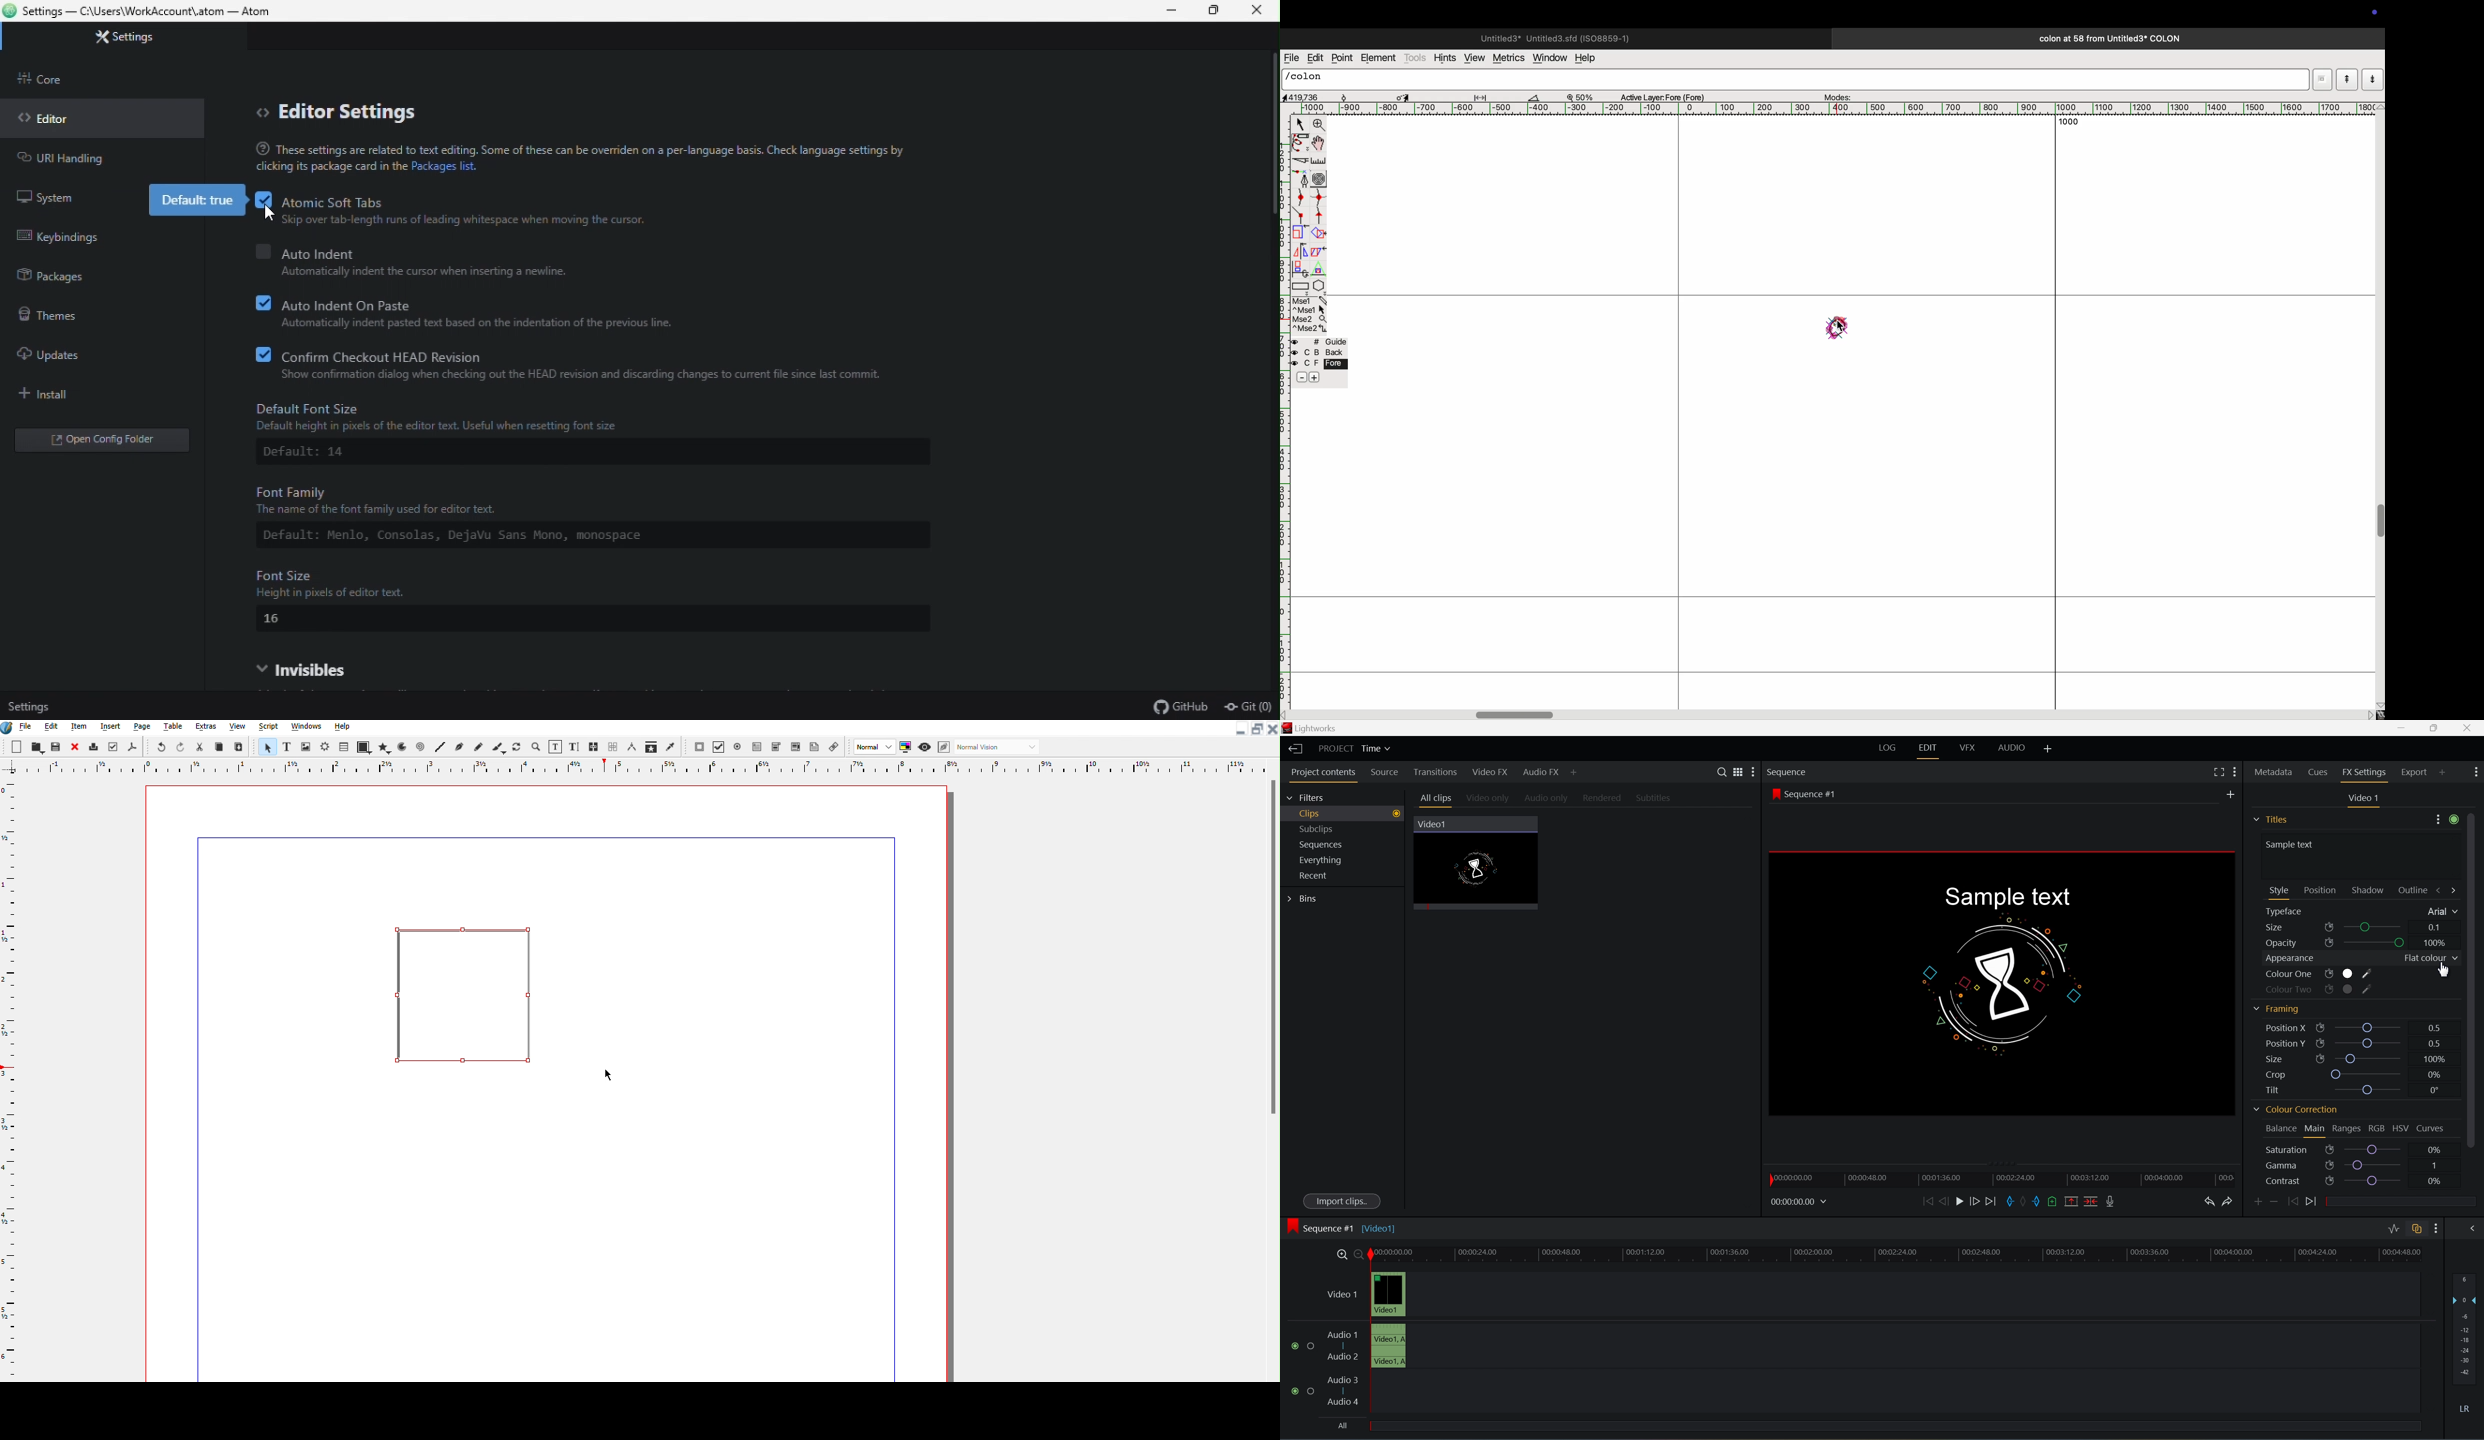  I want to click on Brush Line, so click(498, 746).